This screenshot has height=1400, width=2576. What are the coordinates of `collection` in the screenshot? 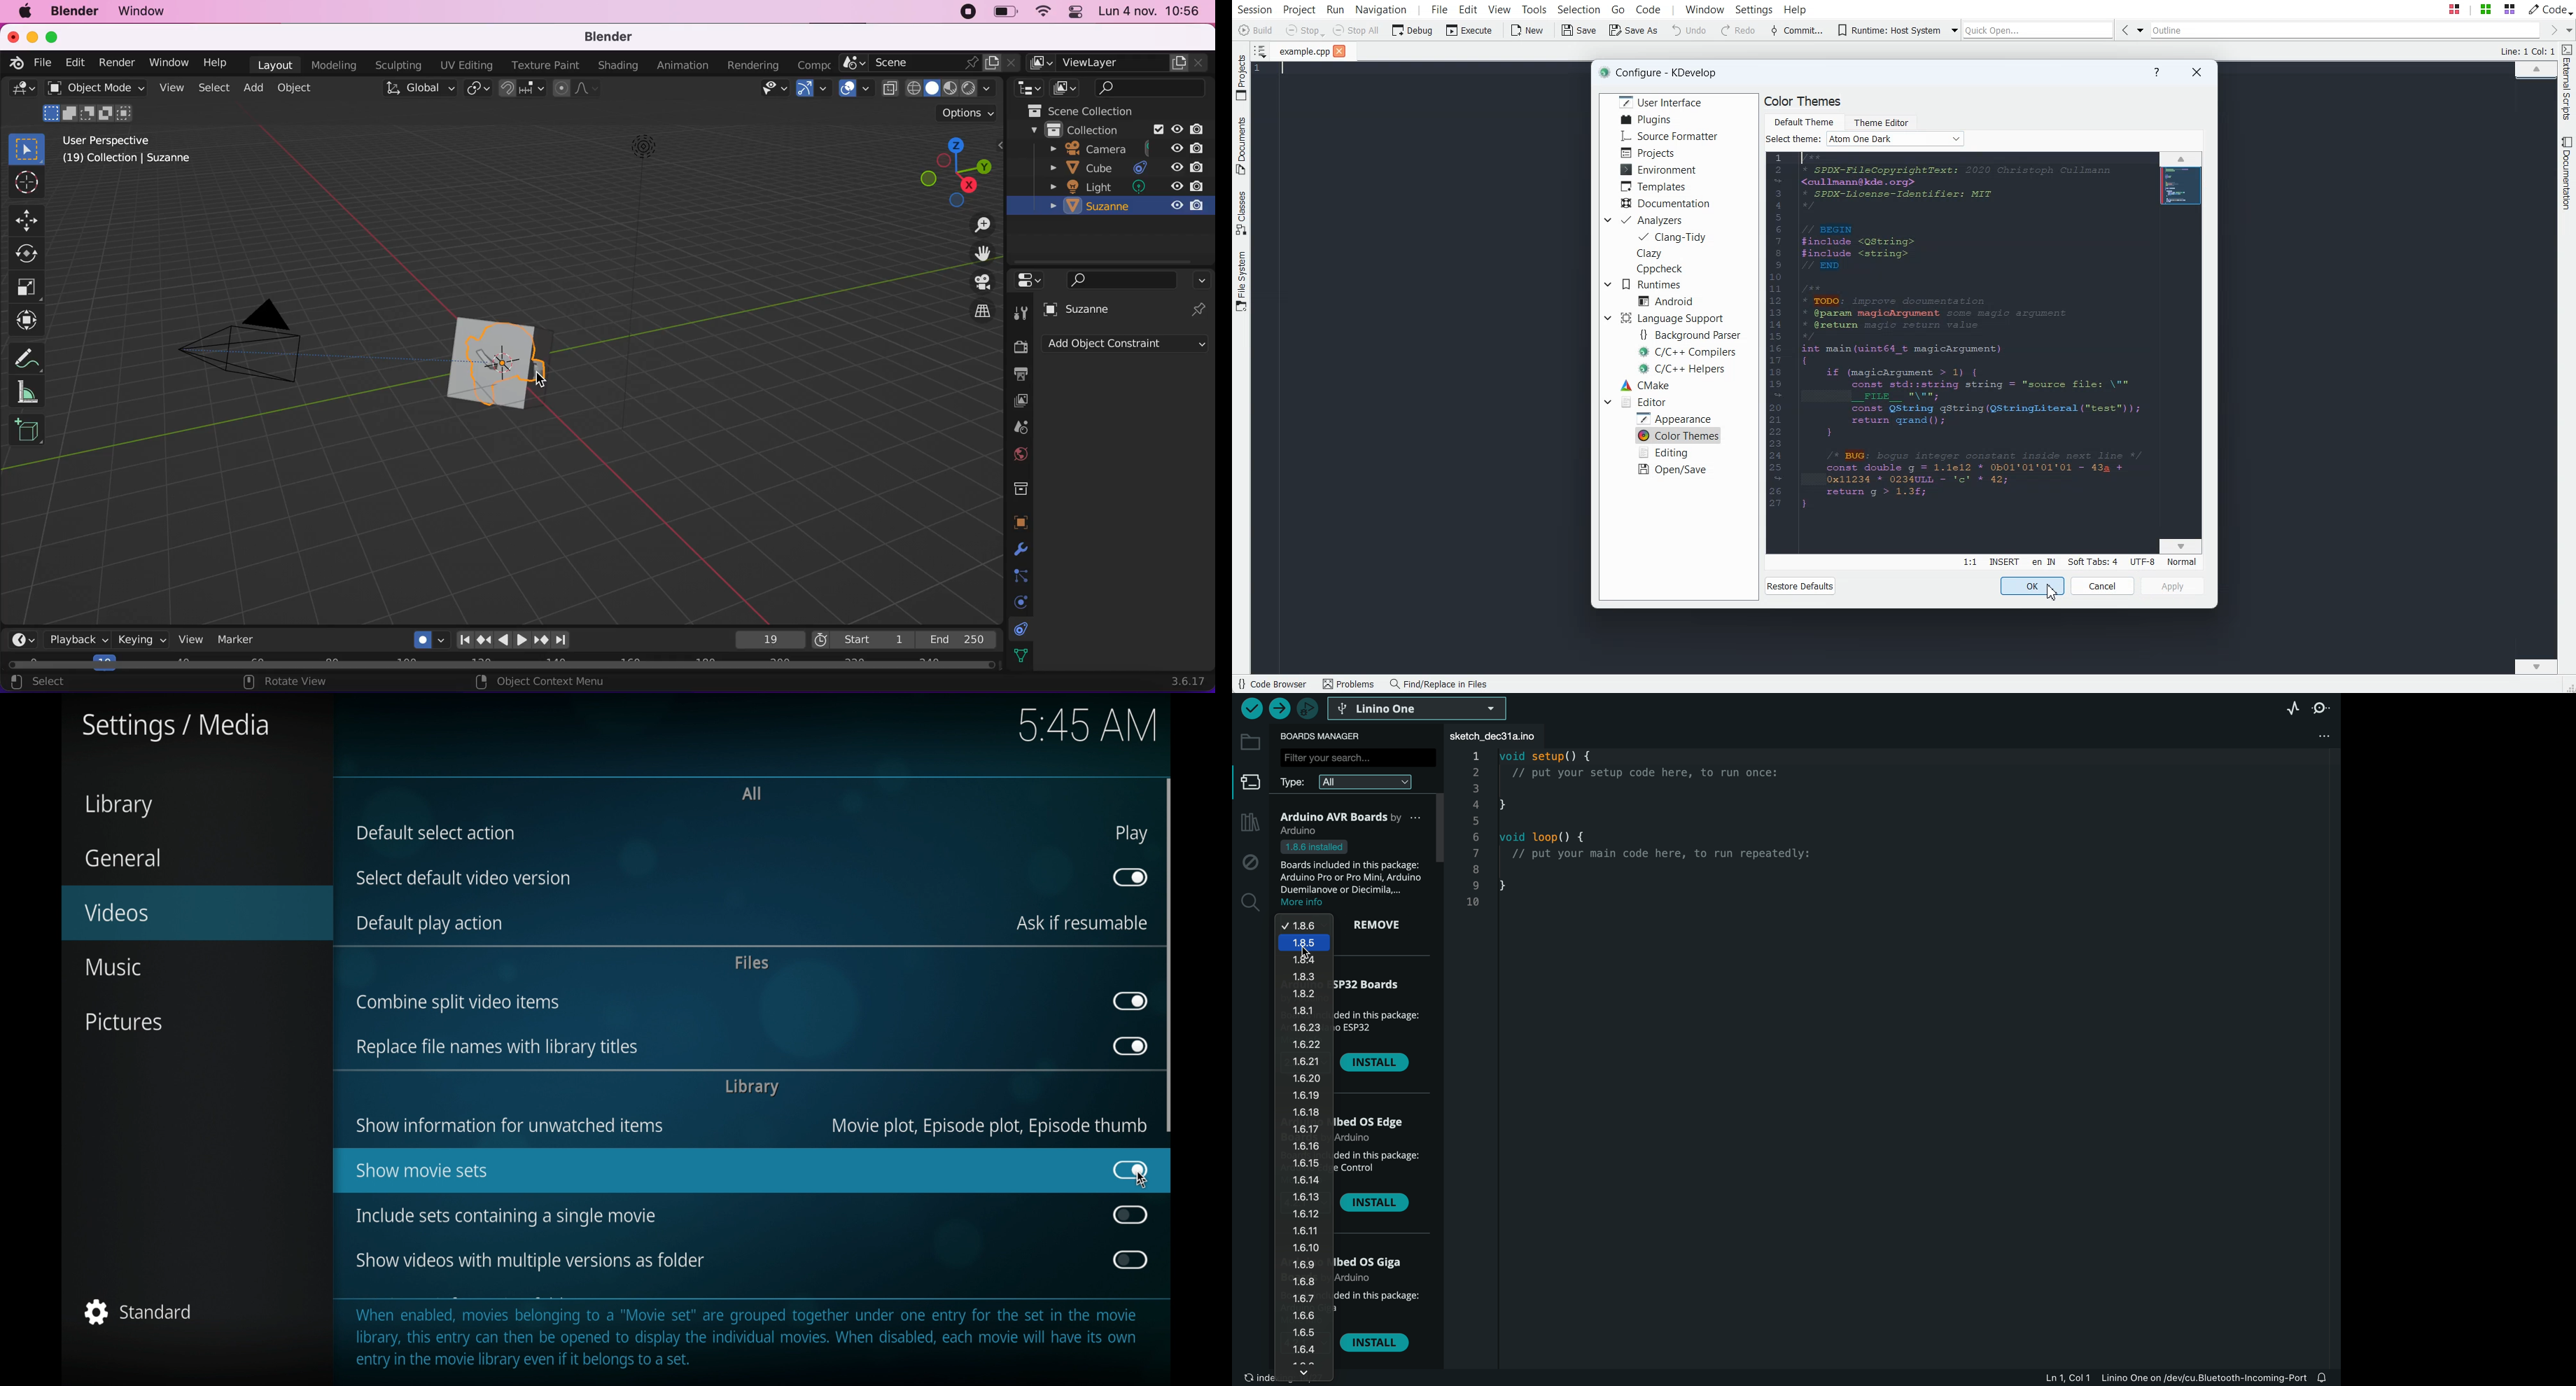 It's located at (1122, 130).